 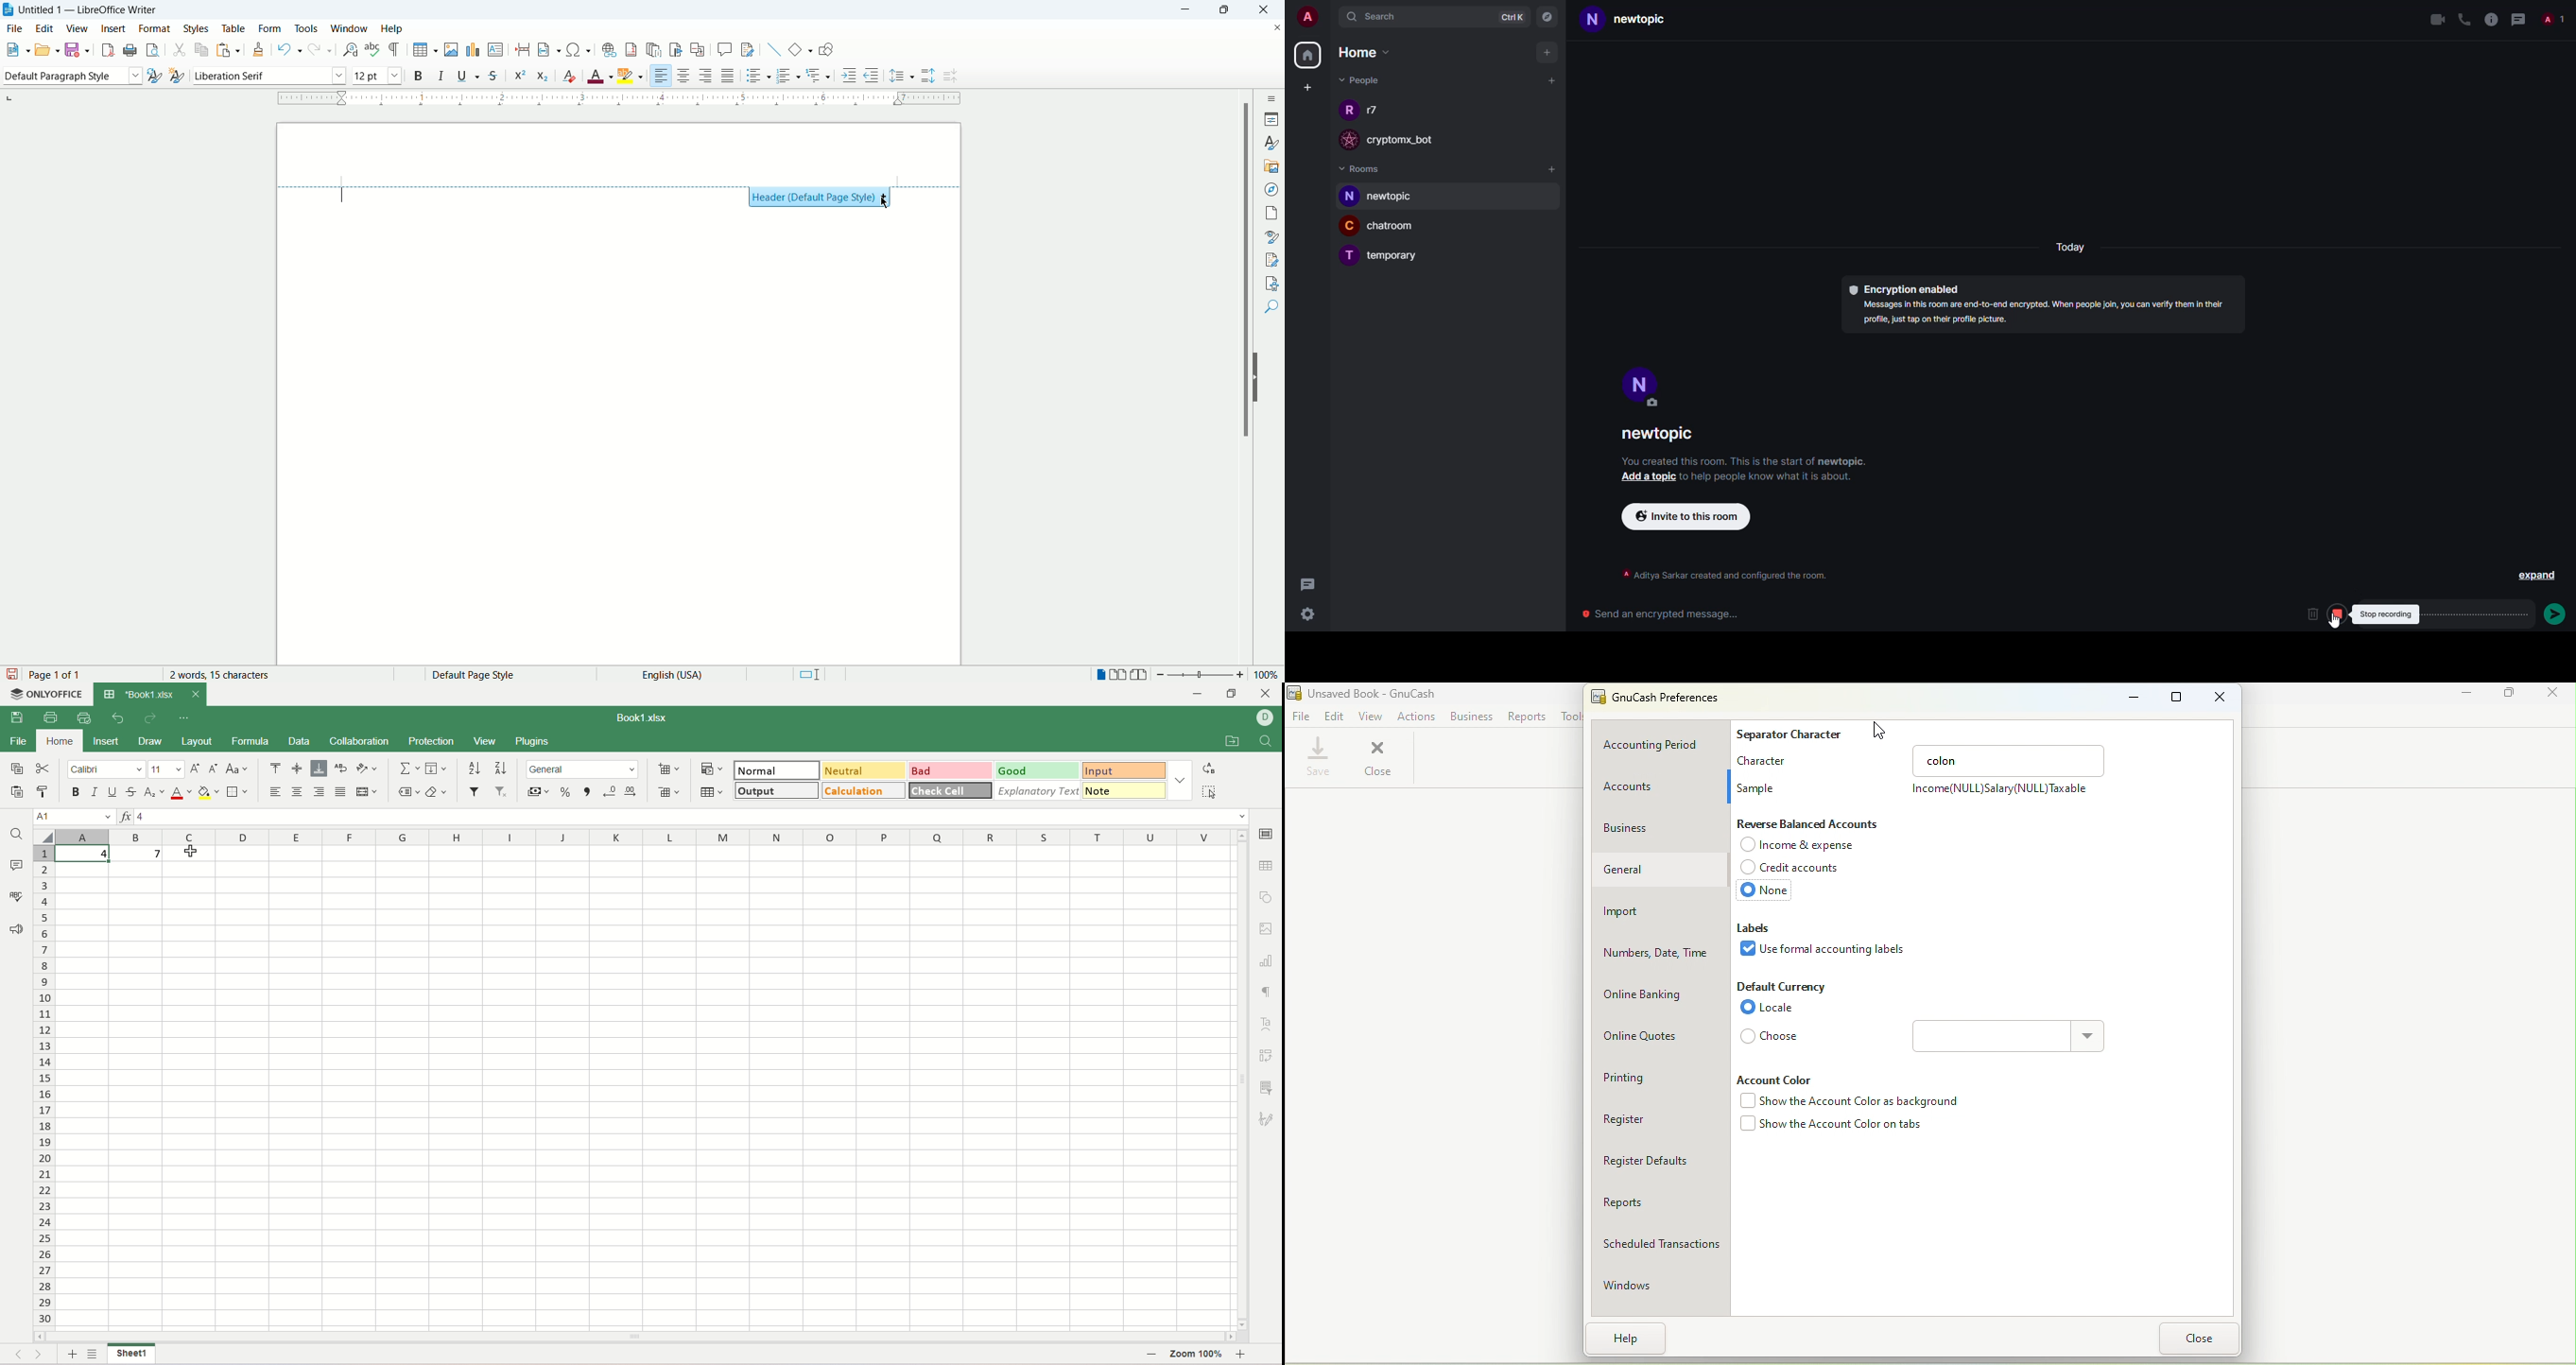 I want to click on Close, so click(x=2202, y=1339).